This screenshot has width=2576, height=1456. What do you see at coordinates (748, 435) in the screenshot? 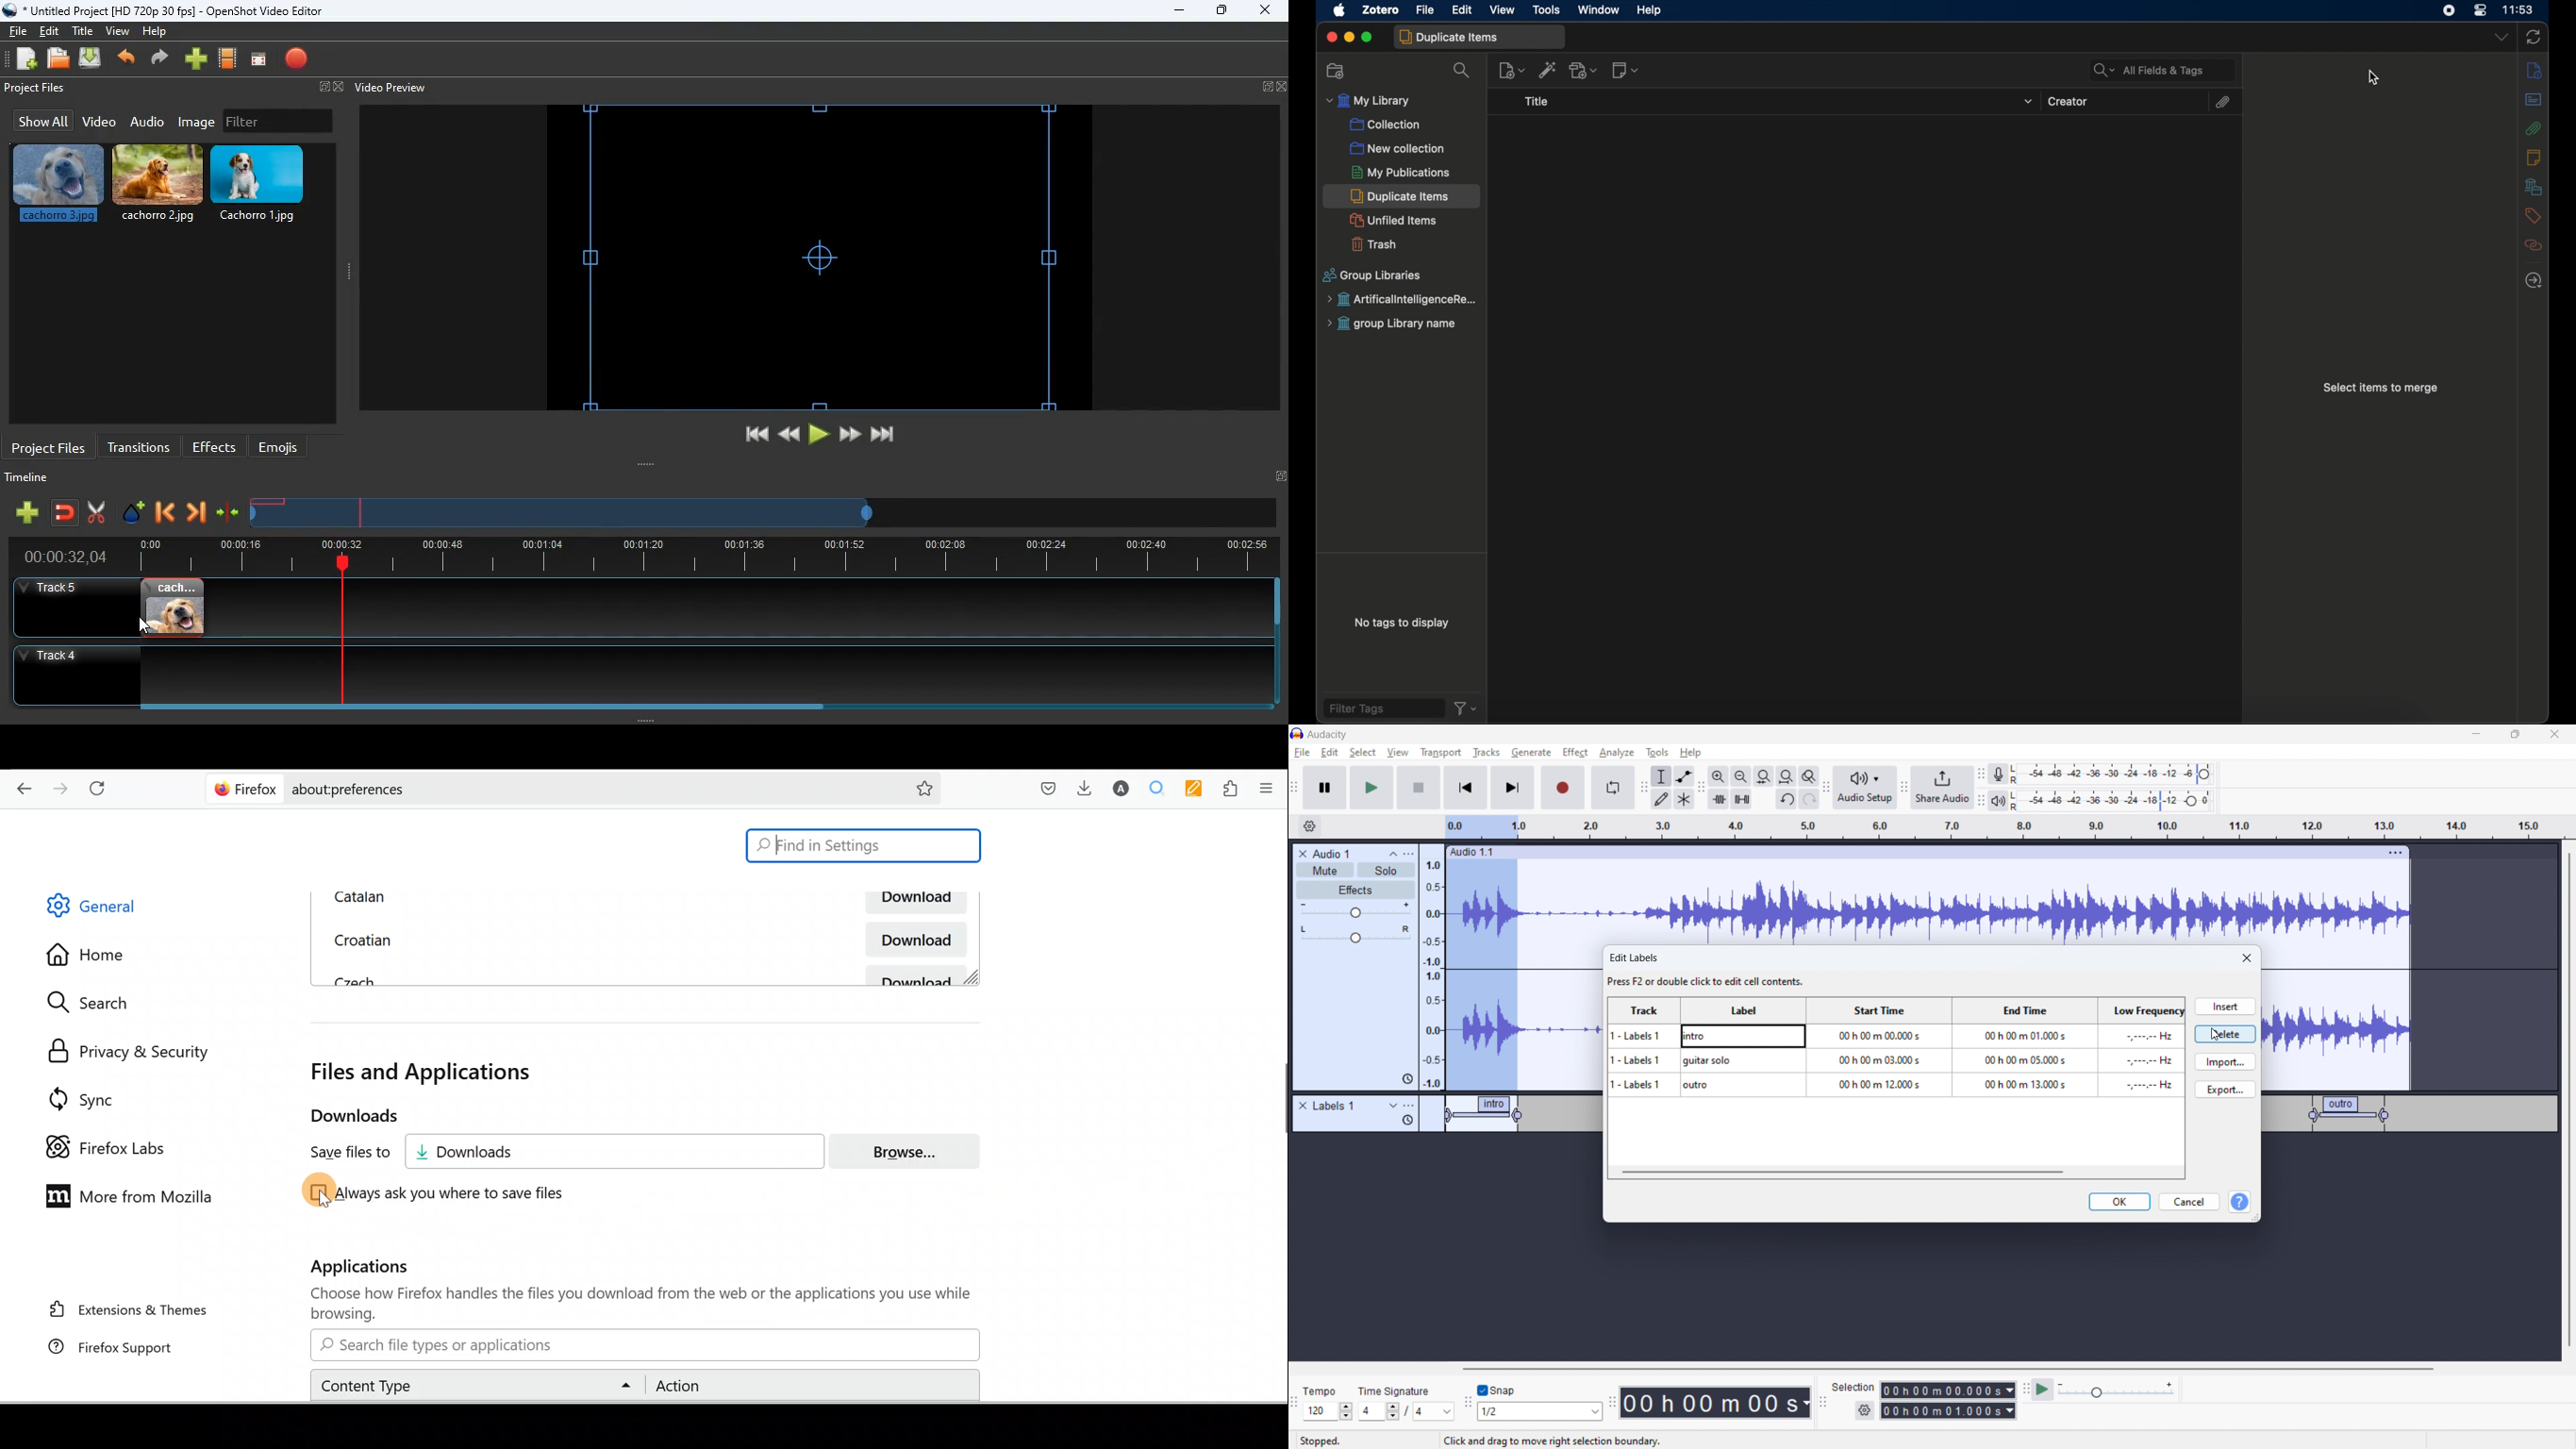
I see `beggining` at bounding box center [748, 435].